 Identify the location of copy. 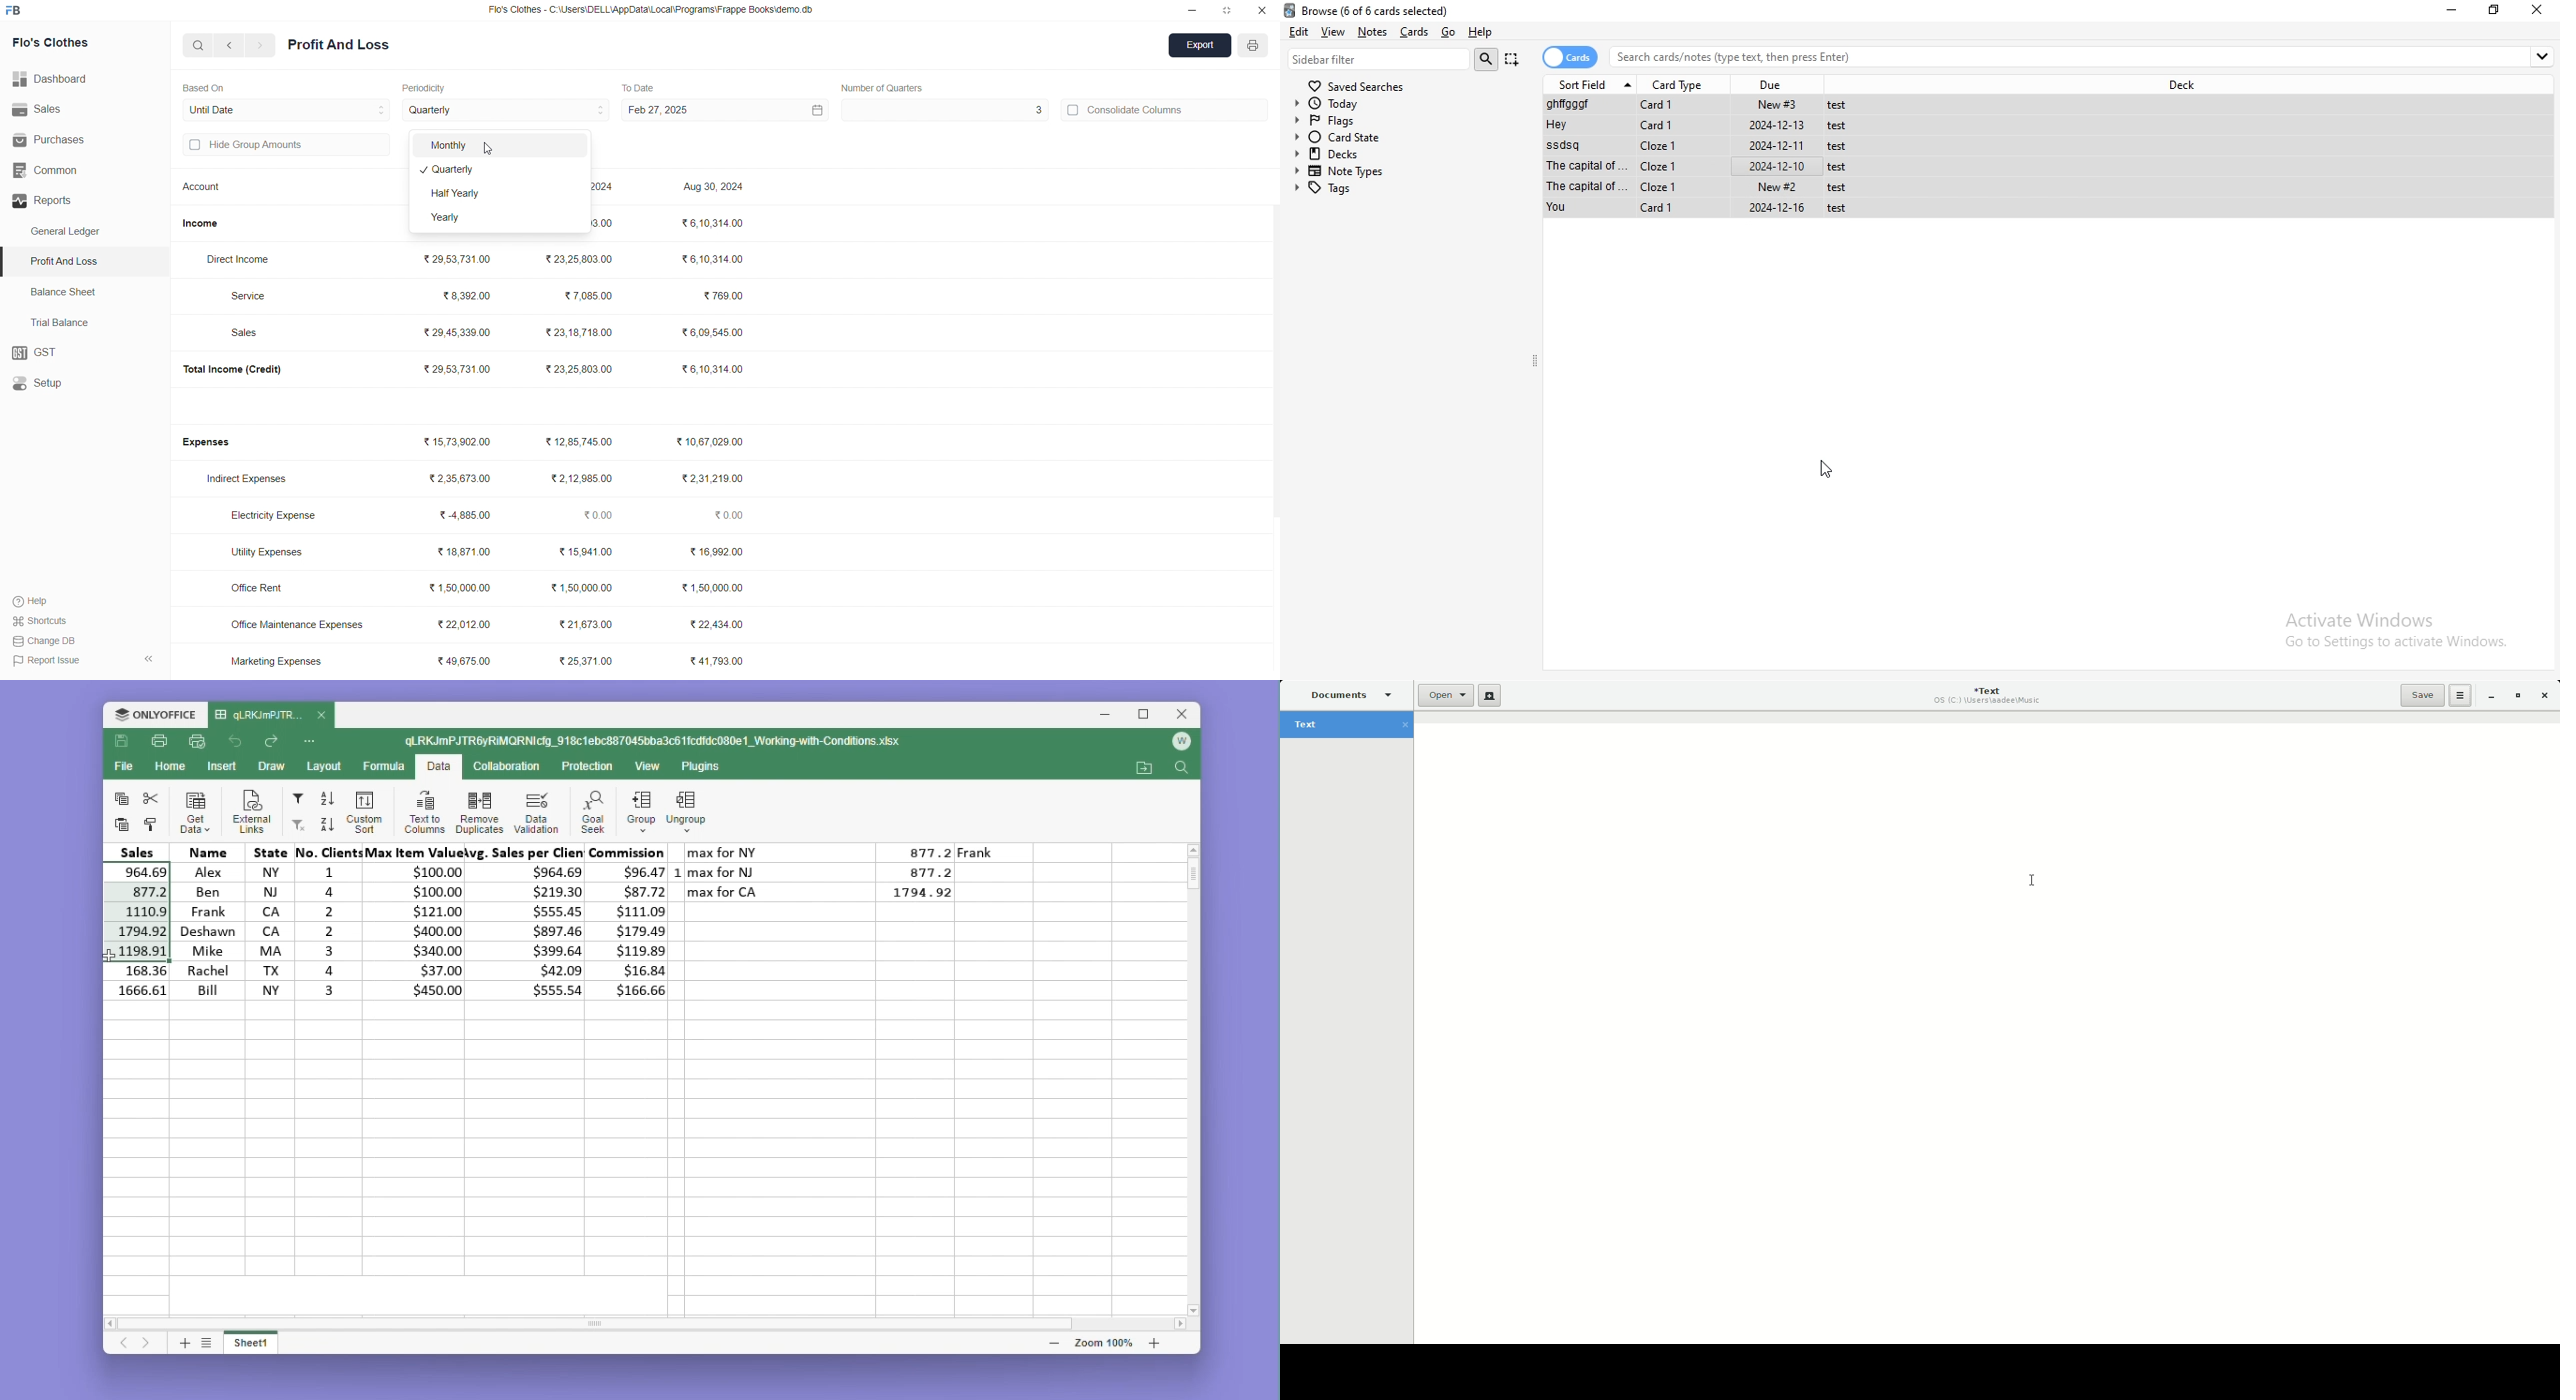
(121, 797).